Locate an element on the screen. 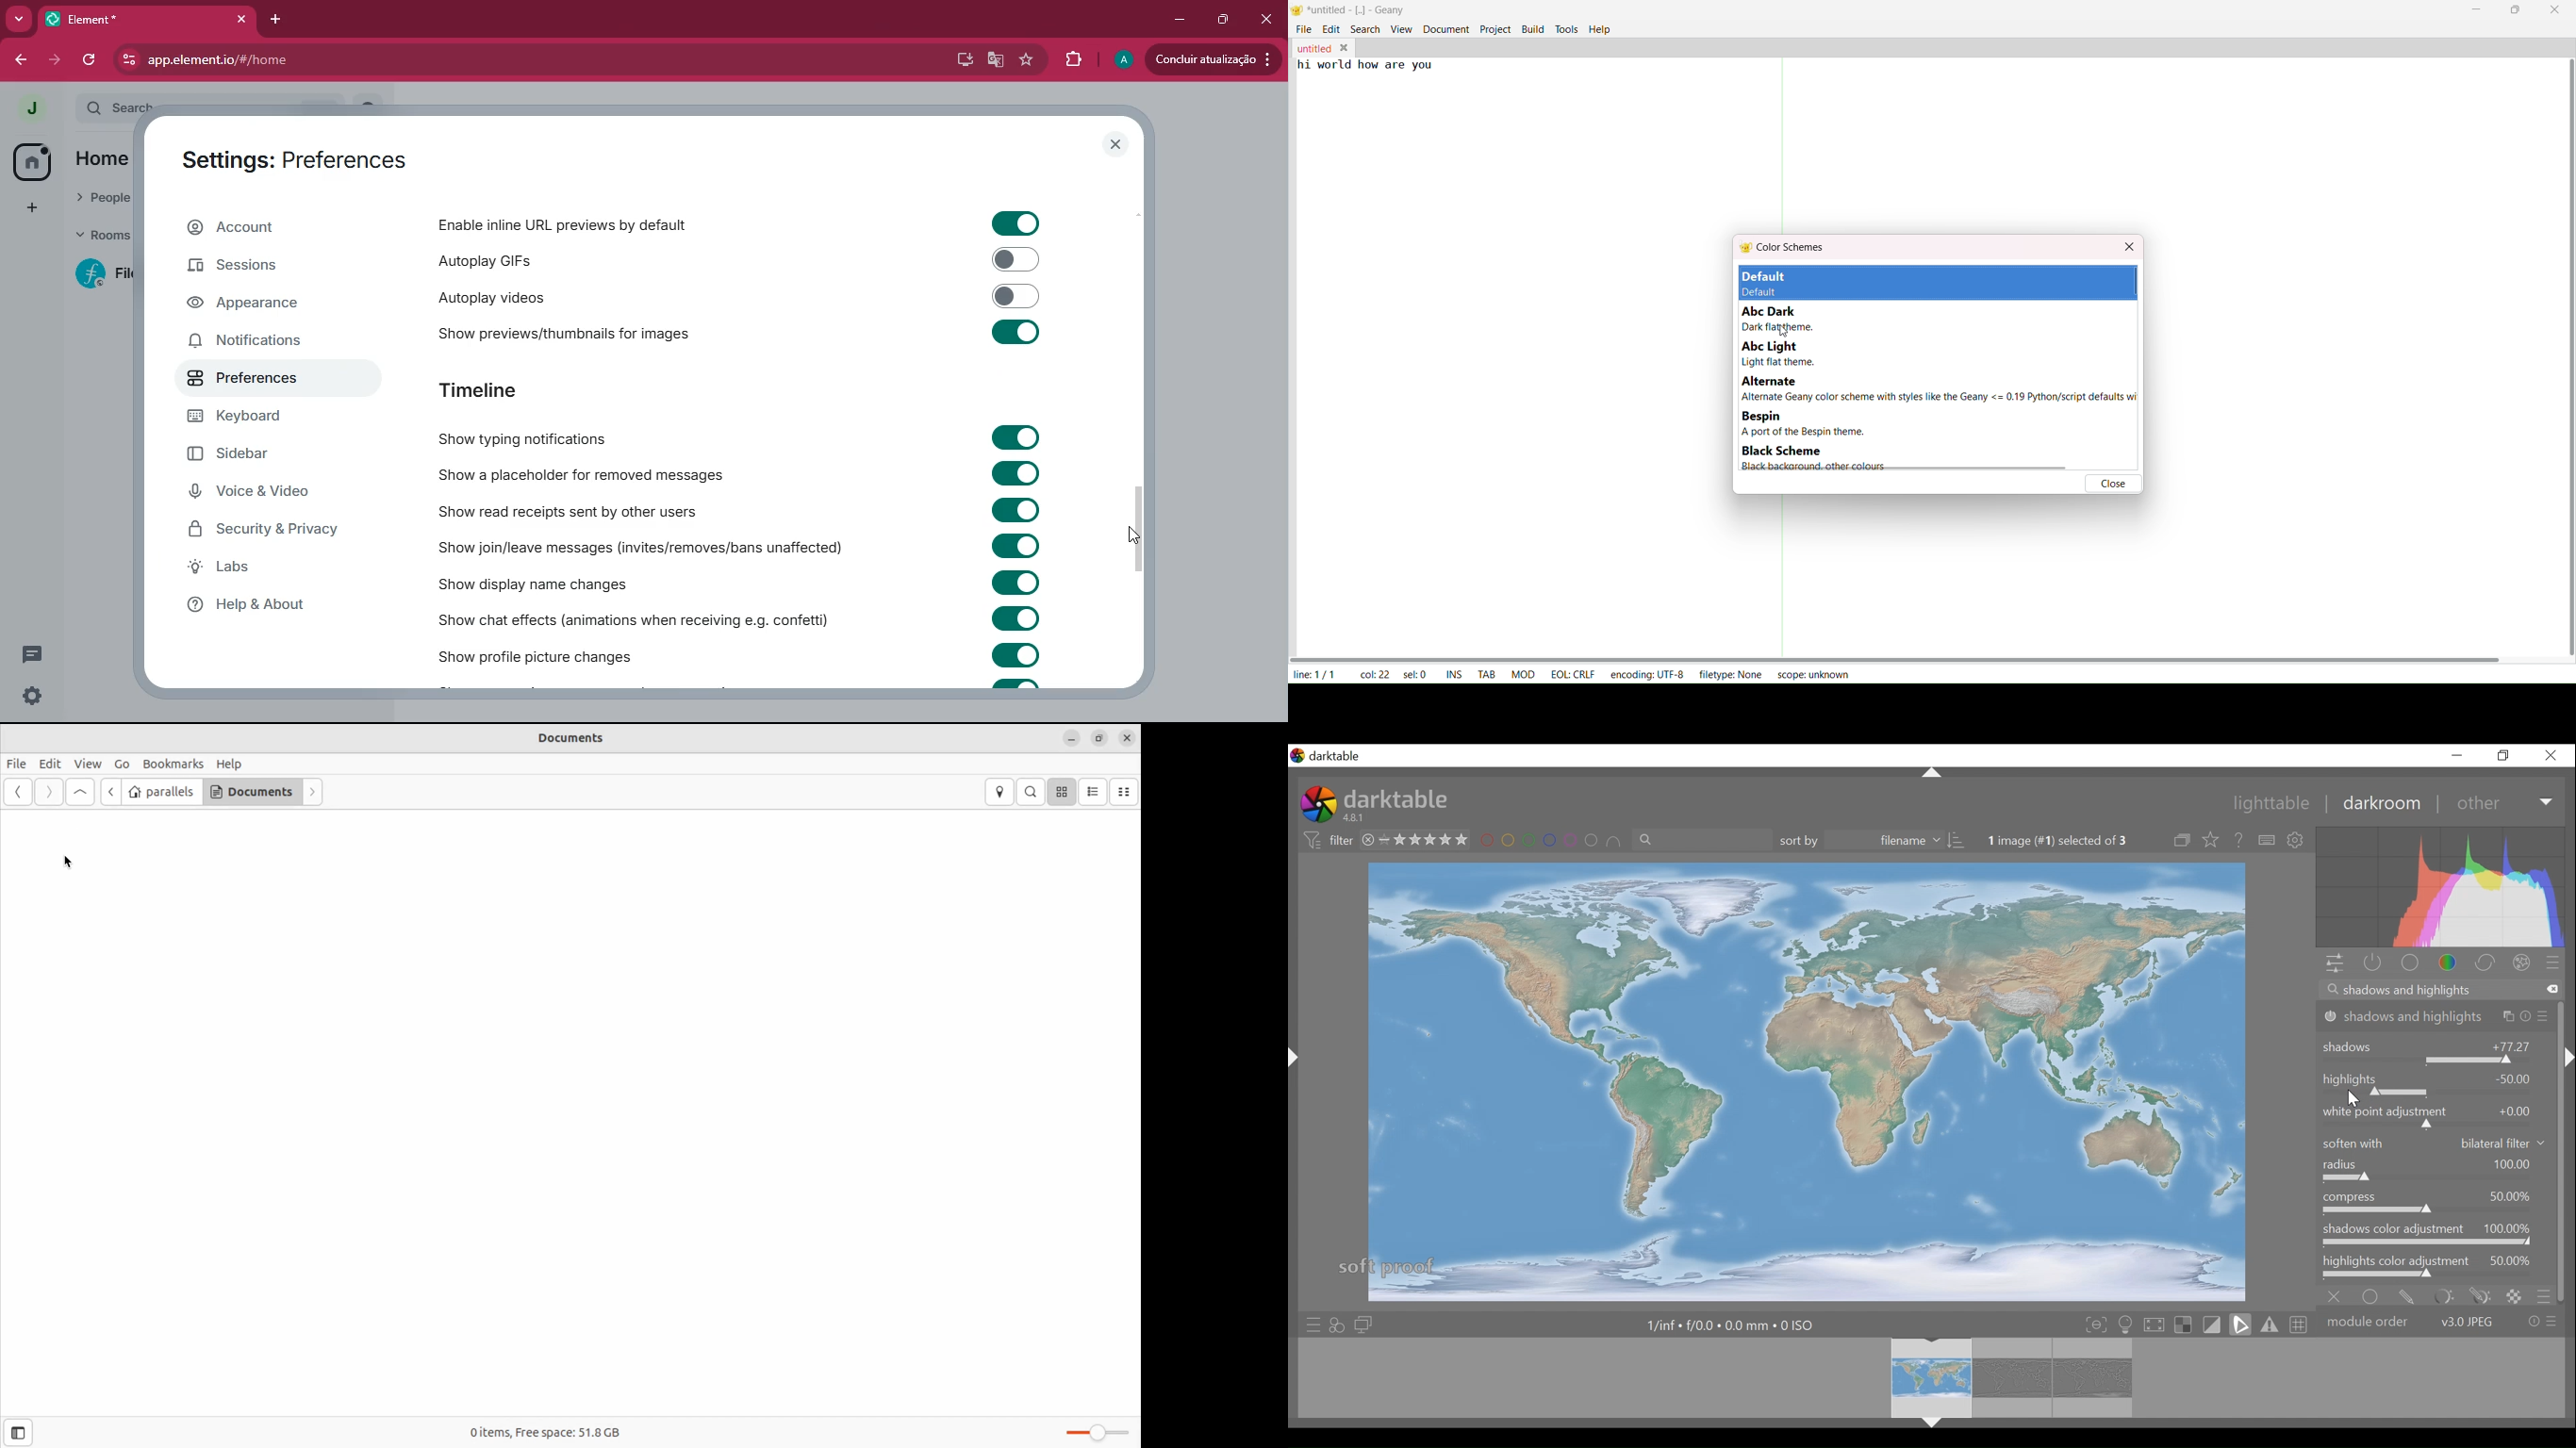 The image size is (2576, 1456). sessions is located at coordinates (257, 271).